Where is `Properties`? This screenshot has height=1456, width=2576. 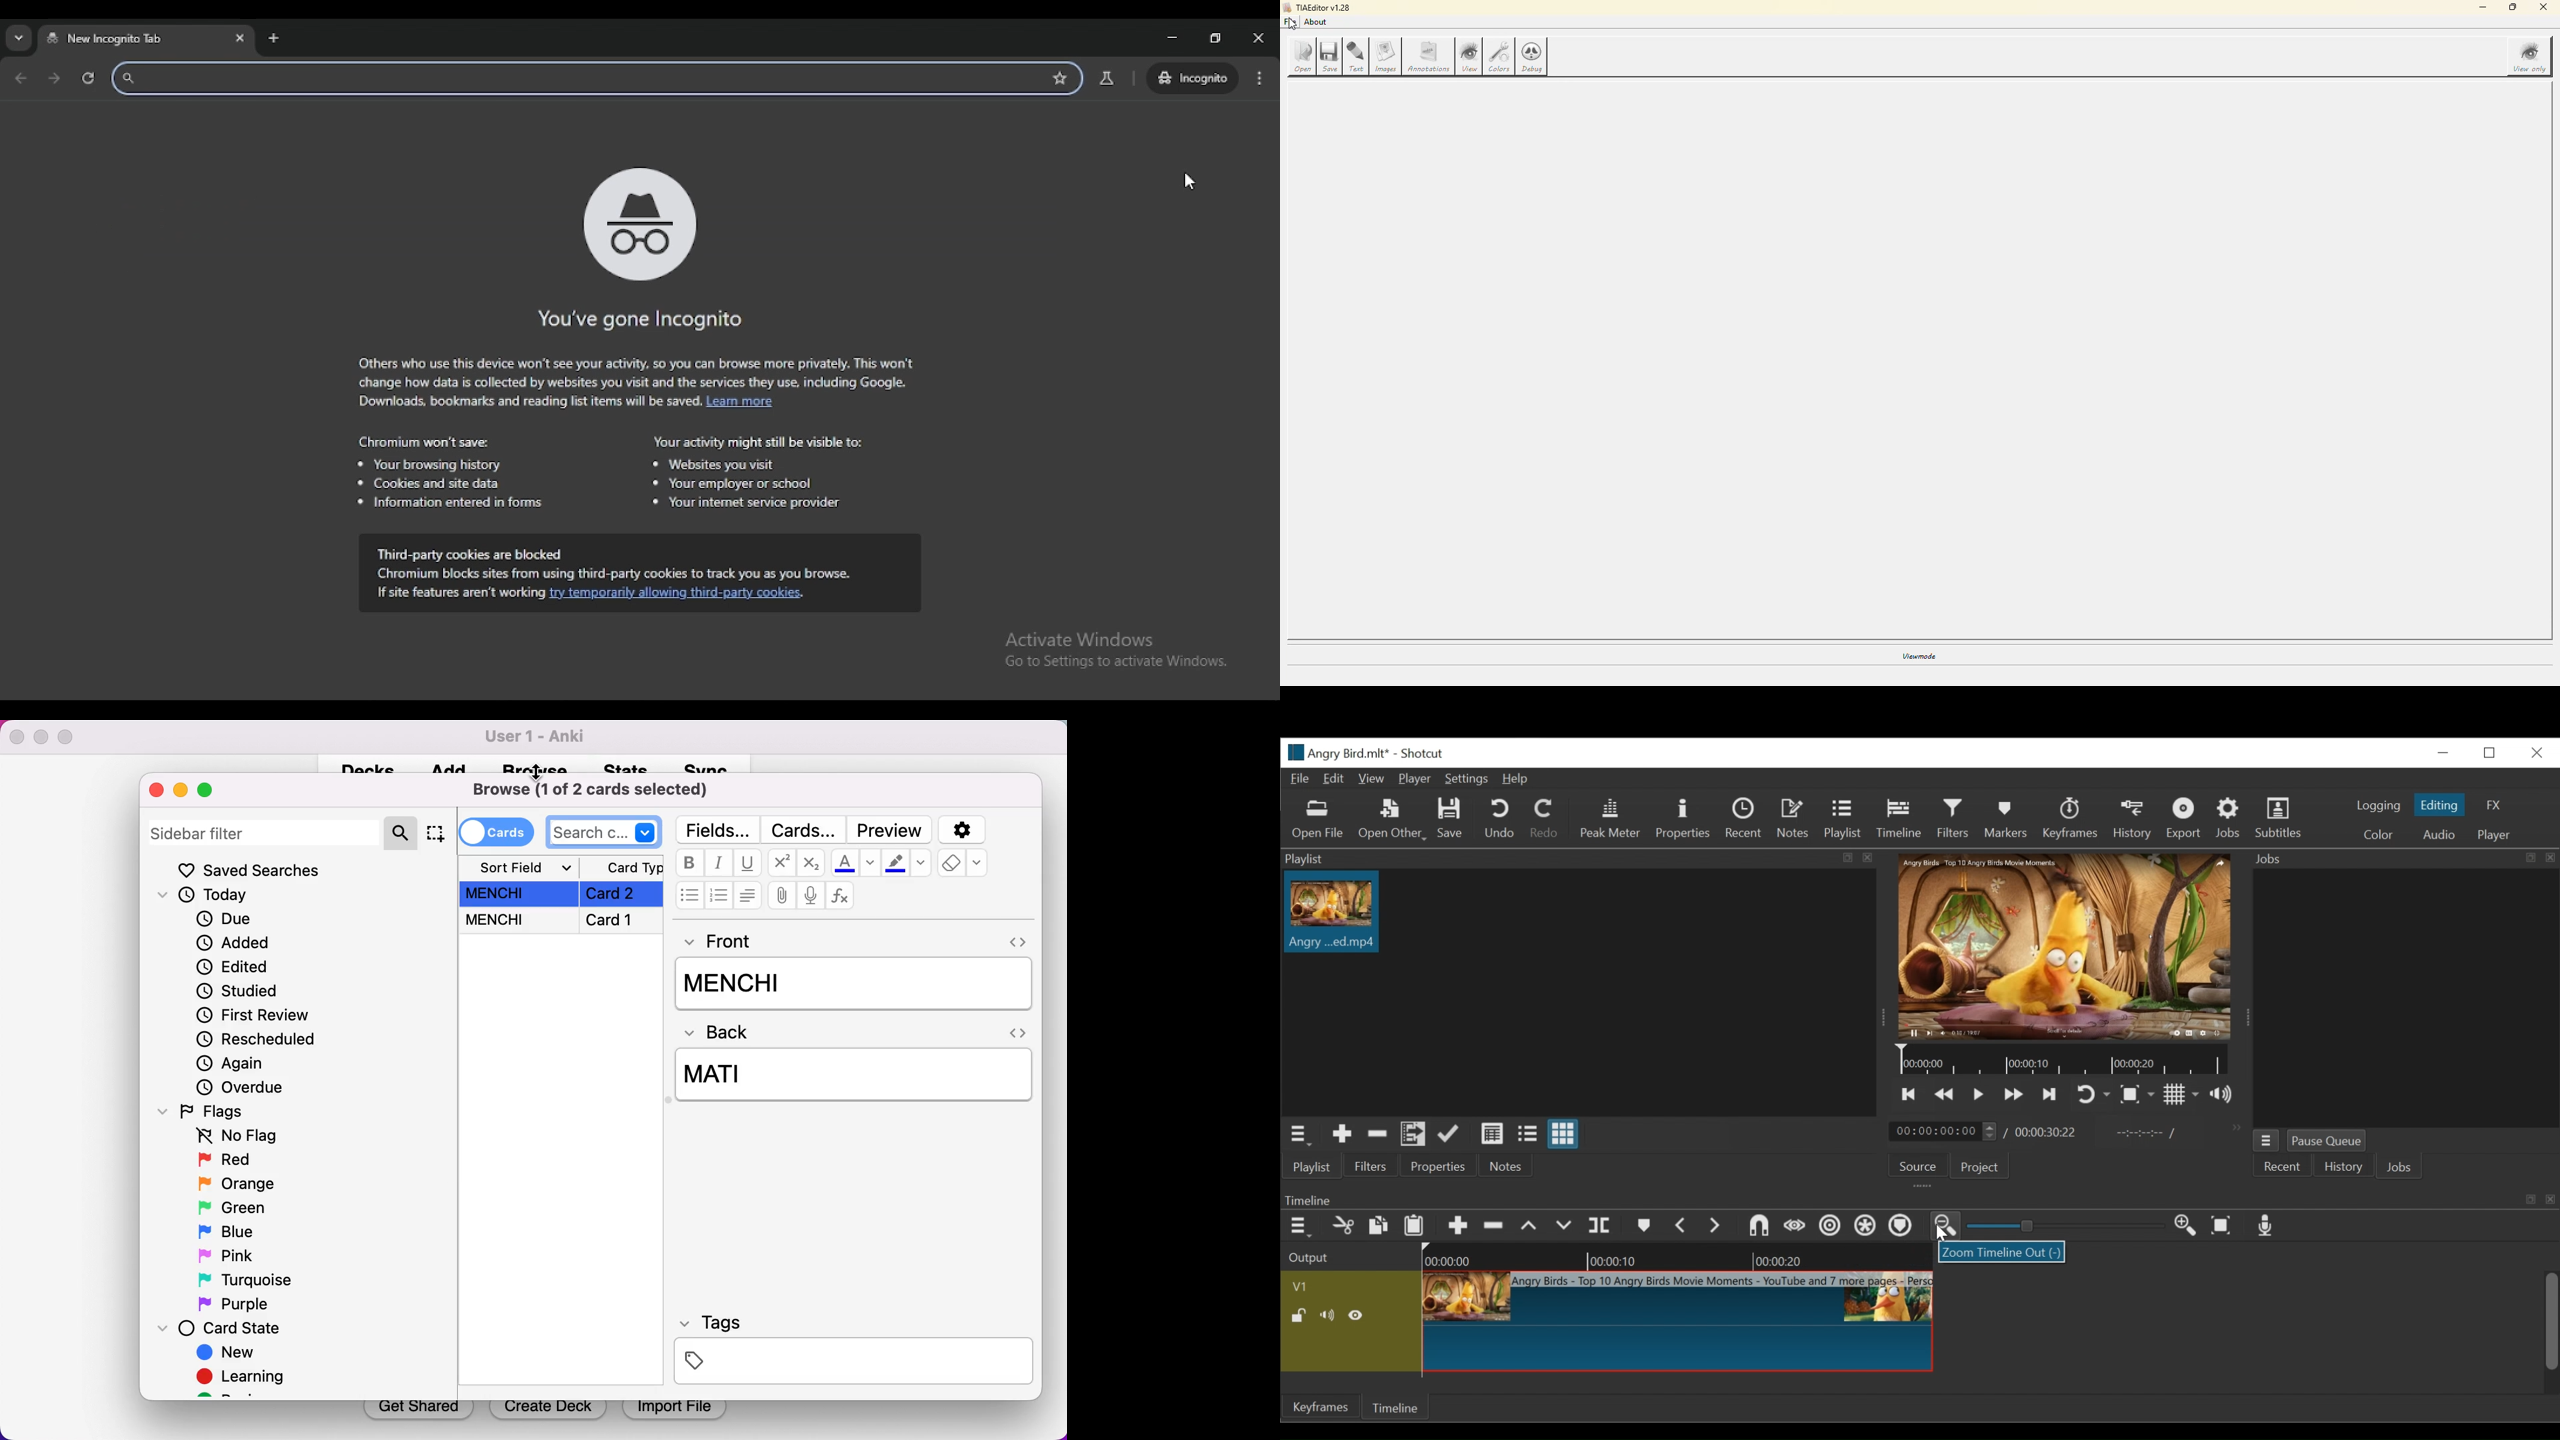 Properties is located at coordinates (1439, 1165).